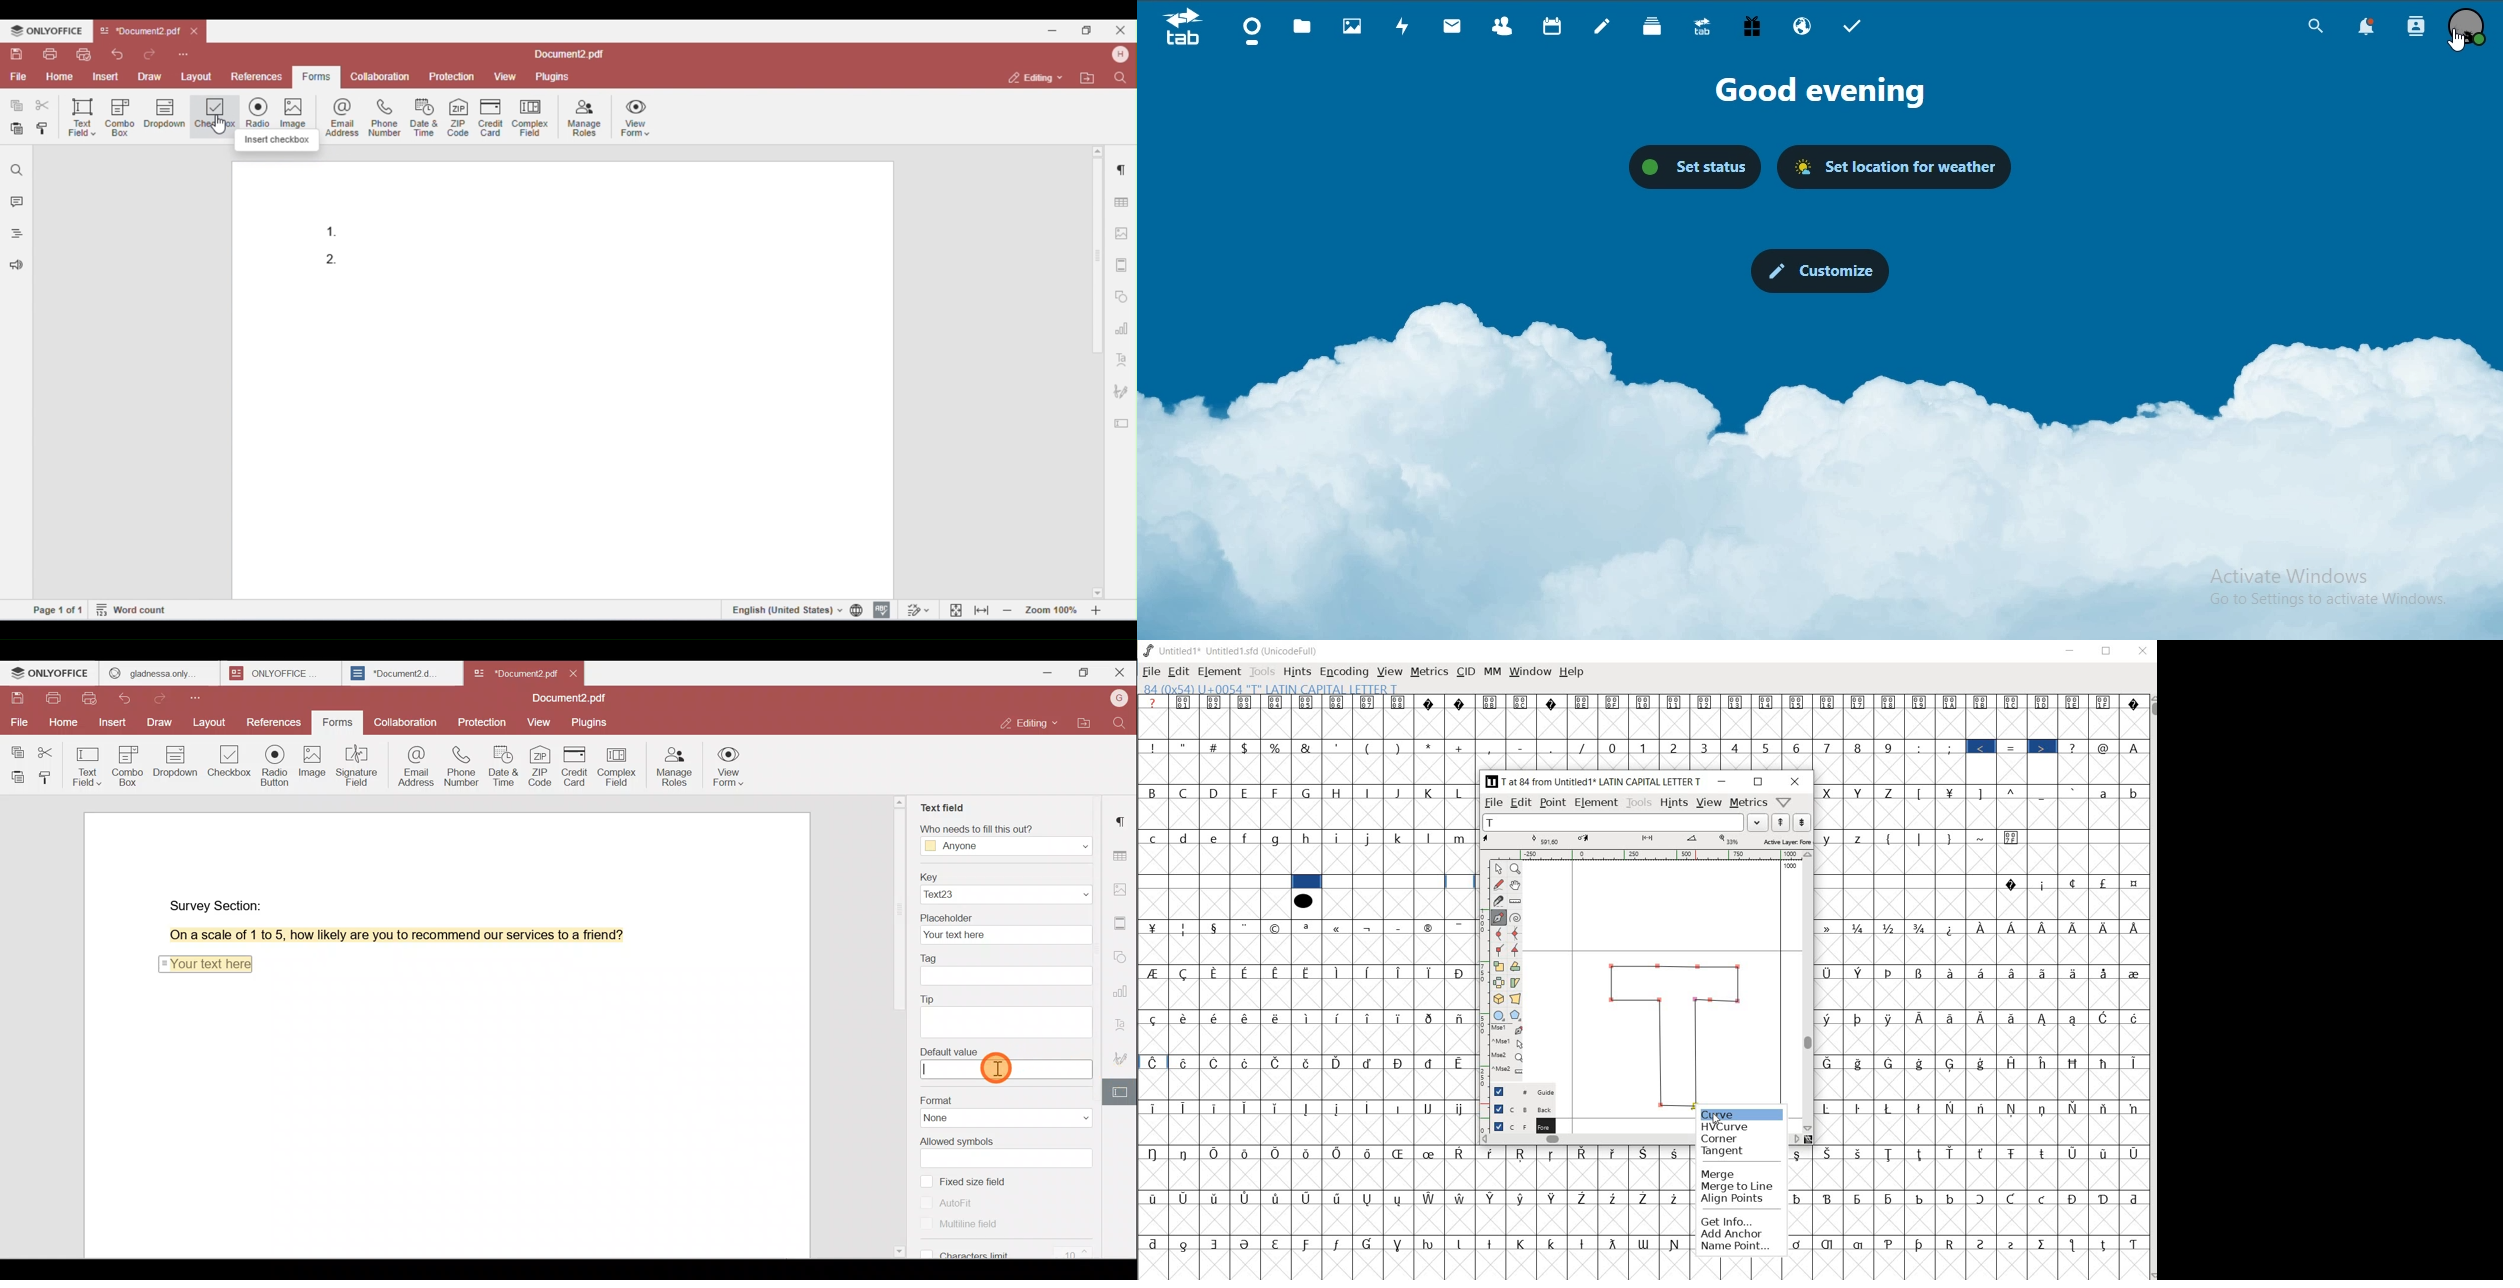 The width and height of the screenshot is (2520, 1288). What do you see at coordinates (200, 697) in the screenshot?
I see `Customize quick access toolbar` at bounding box center [200, 697].